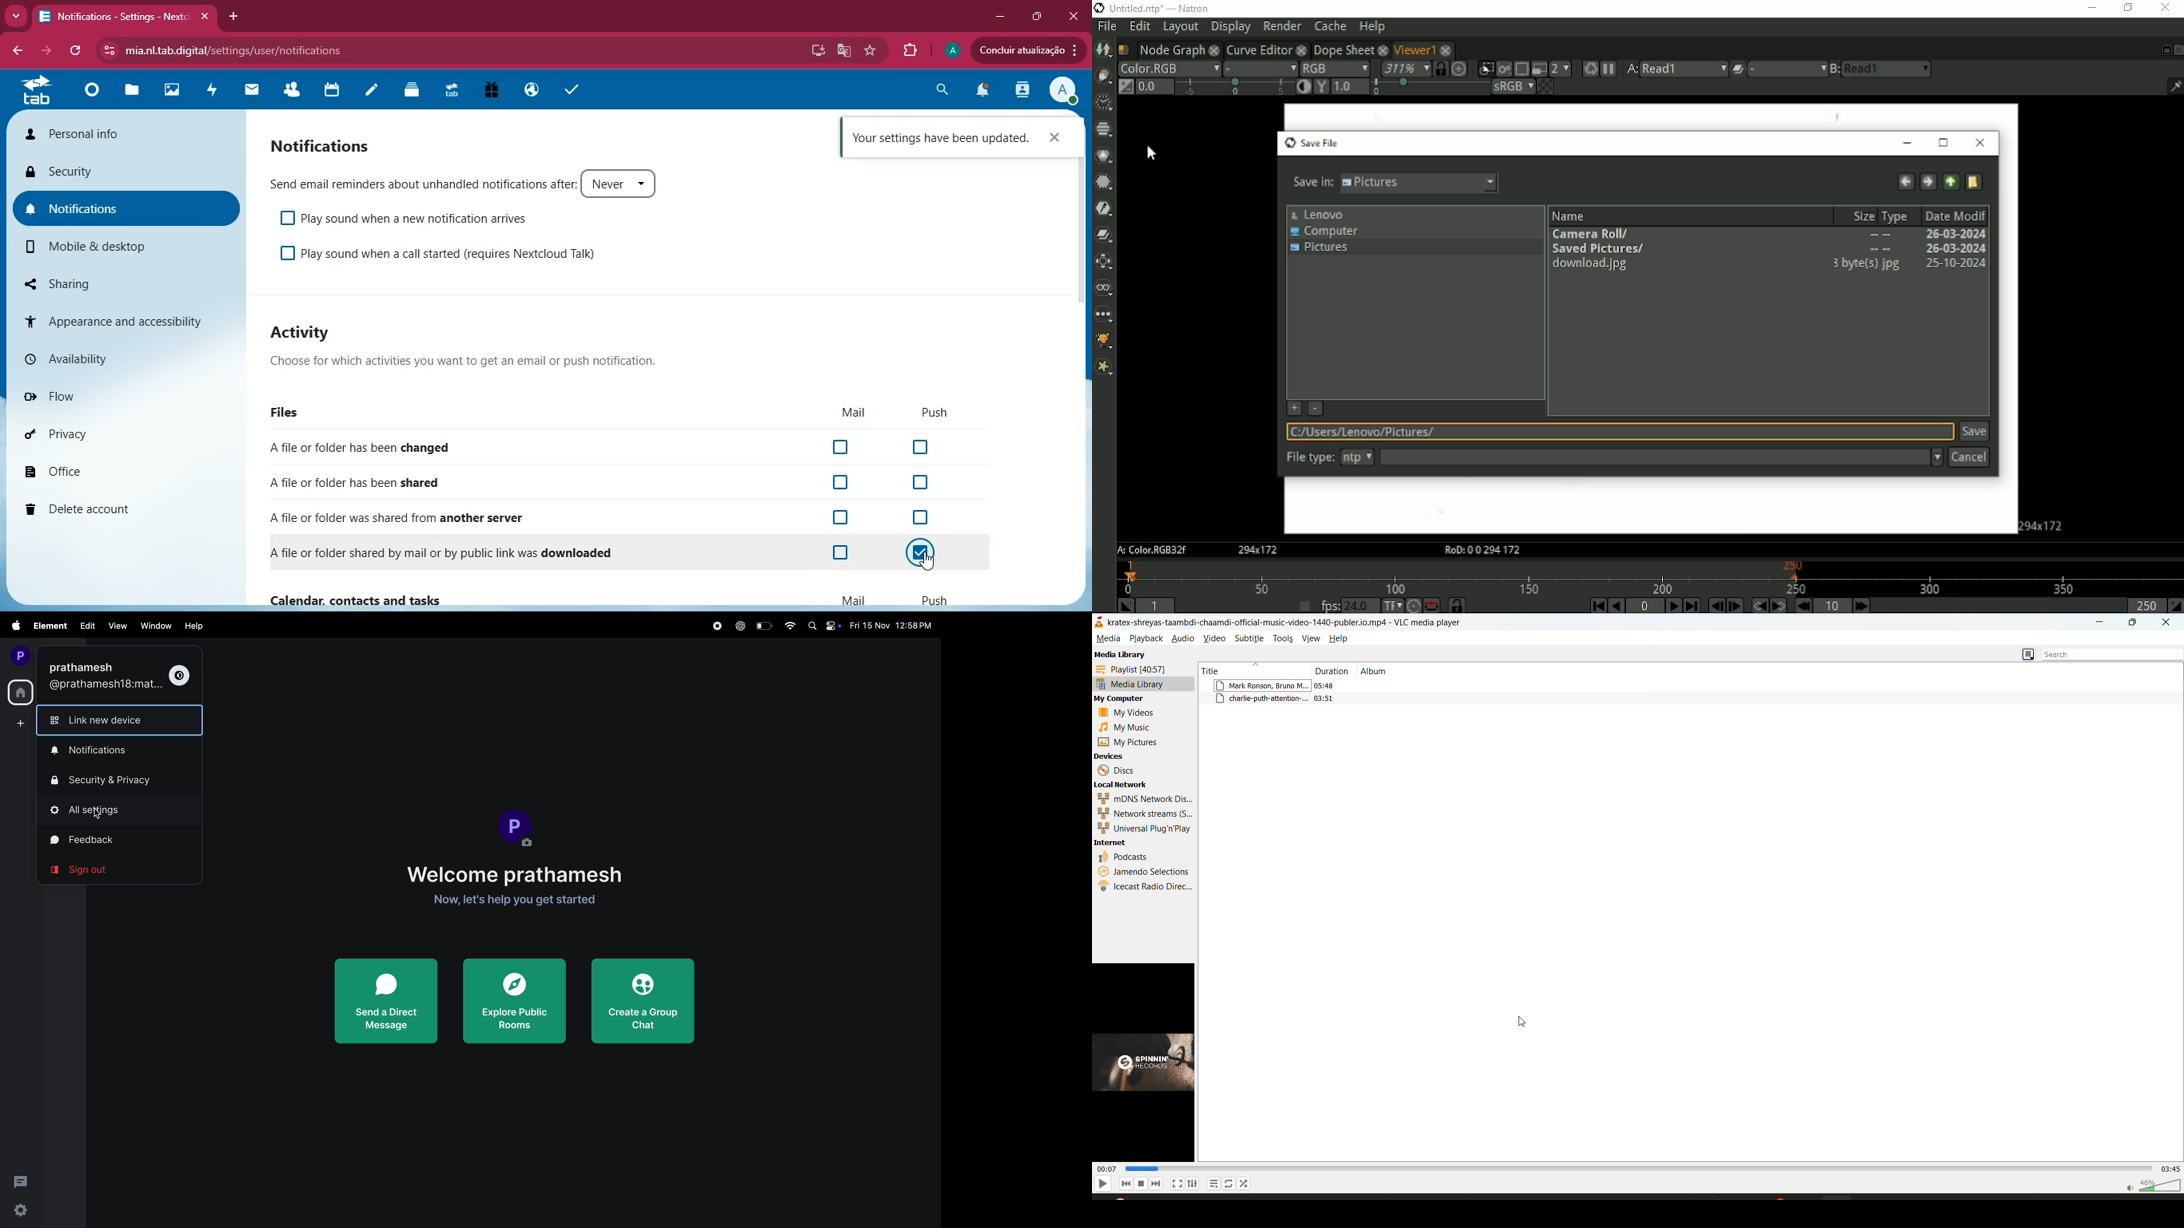 Image resolution: width=2184 pixels, height=1232 pixels. Describe the element at coordinates (1156, 1184) in the screenshot. I see `next` at that location.